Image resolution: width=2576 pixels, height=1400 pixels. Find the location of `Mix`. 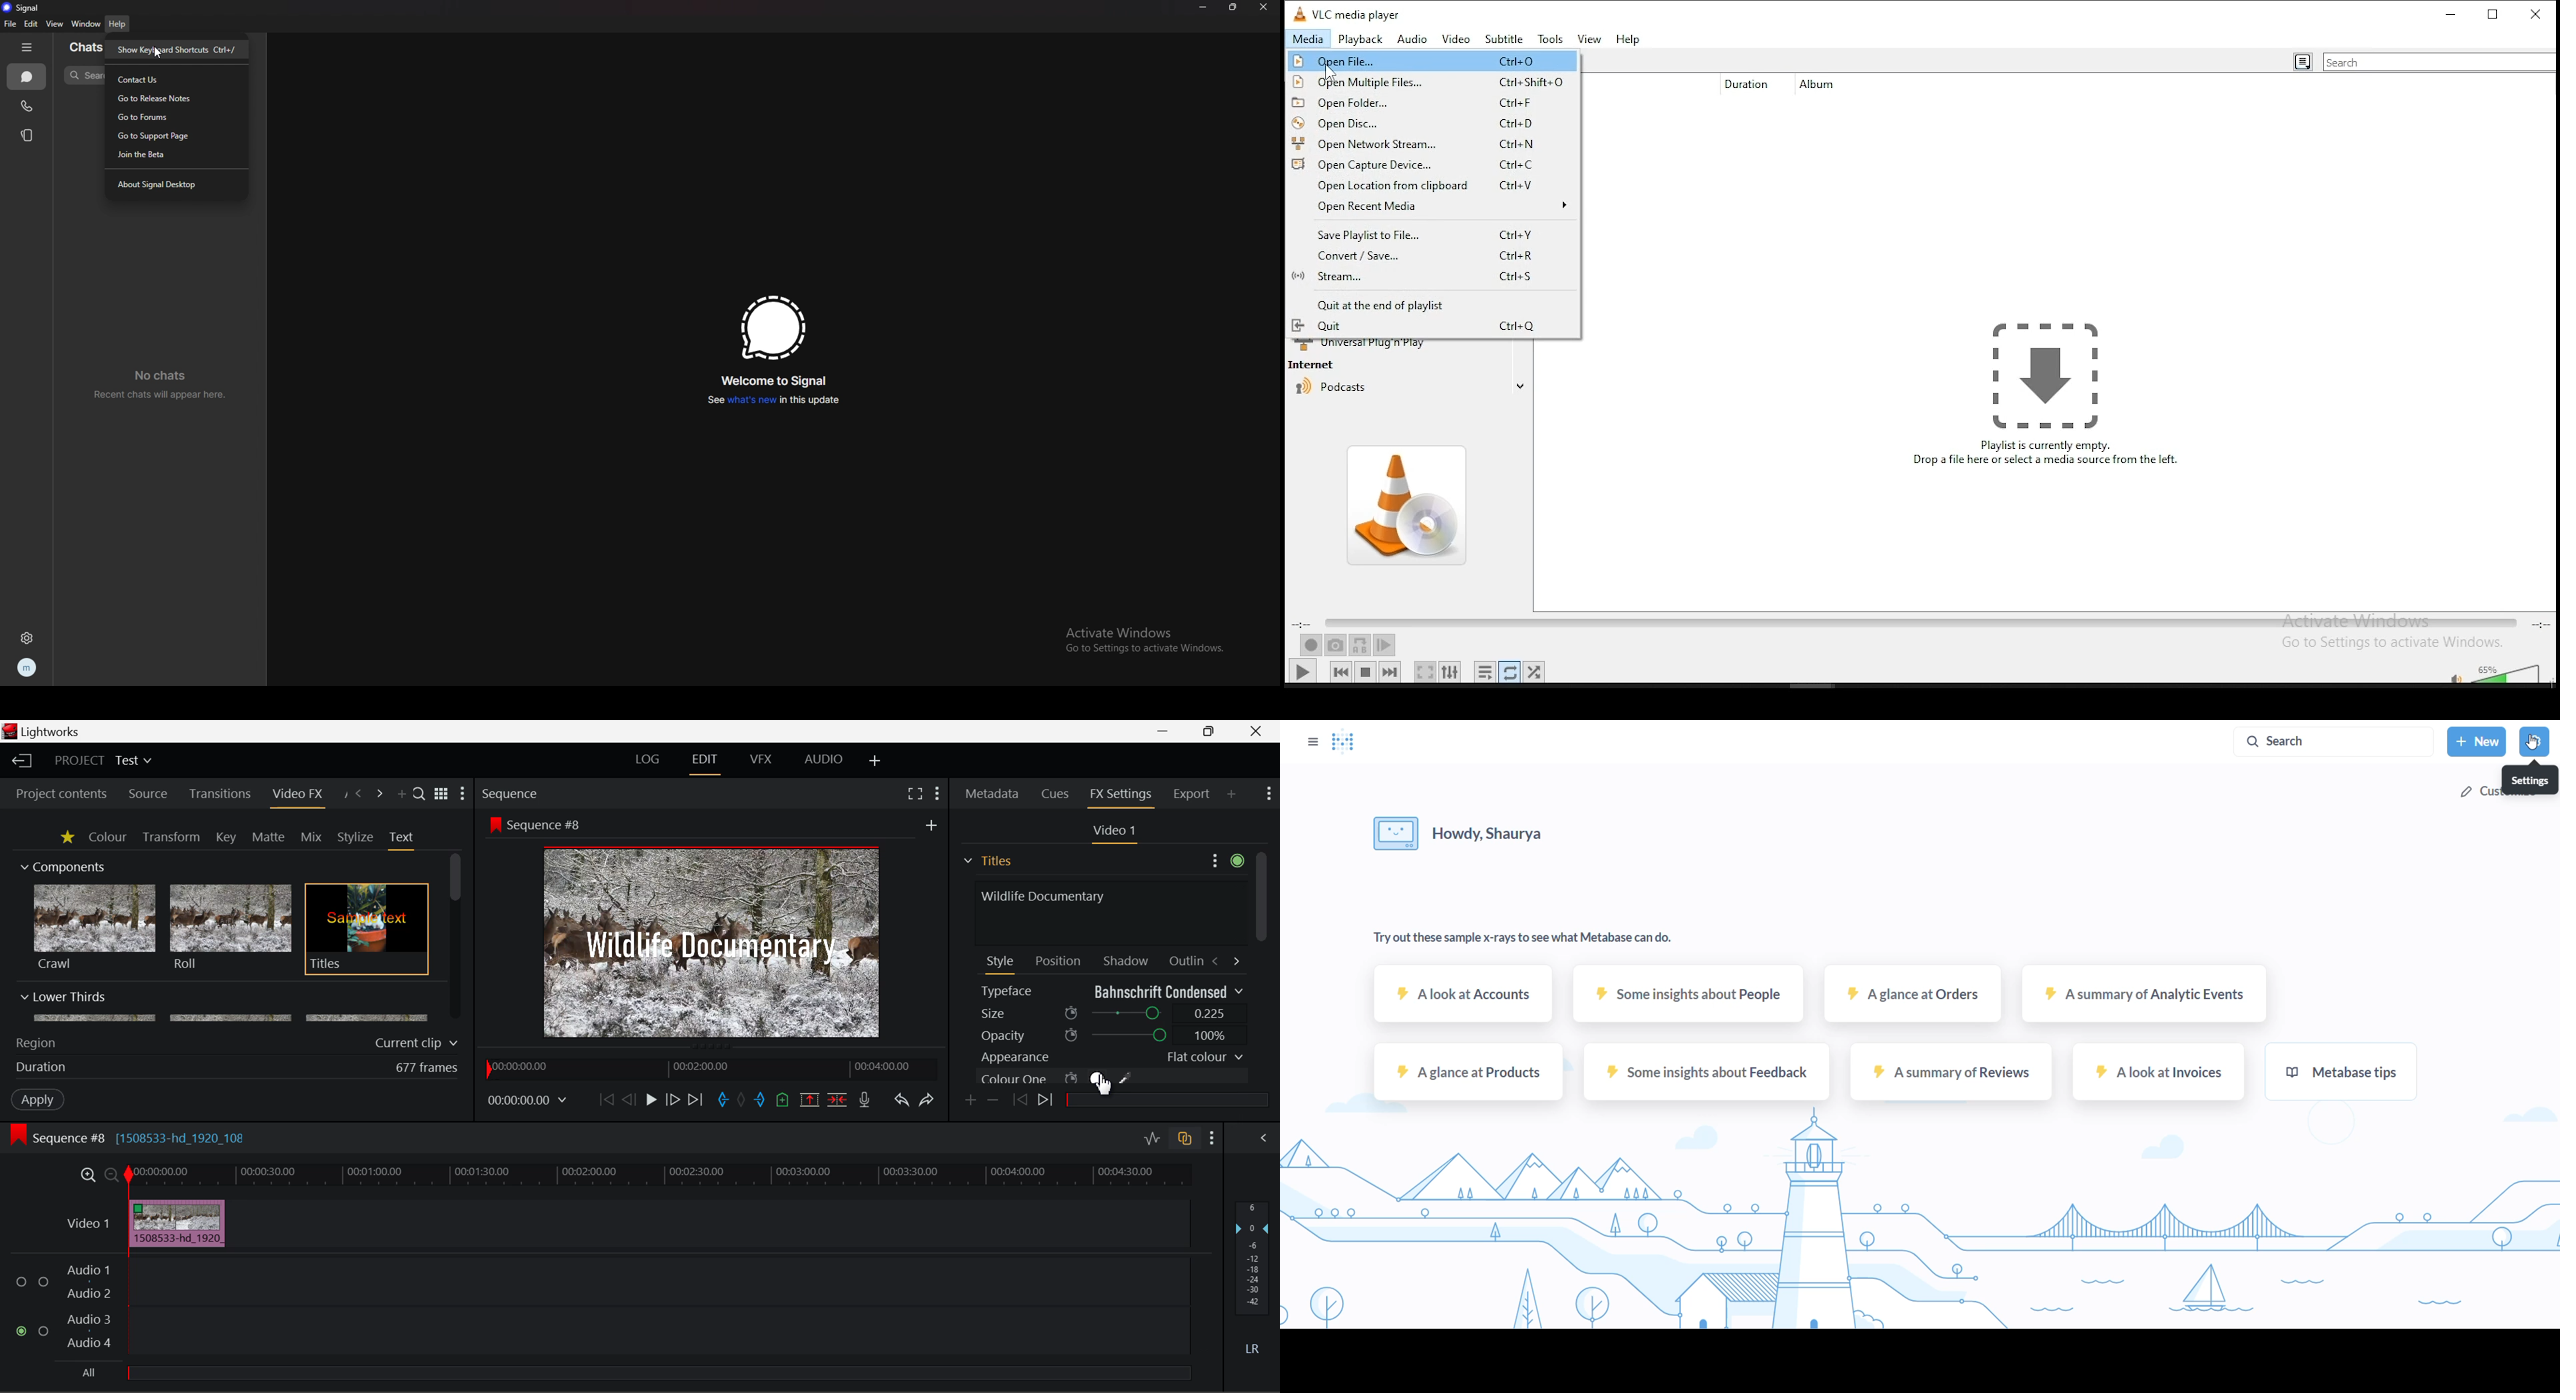

Mix is located at coordinates (311, 838).